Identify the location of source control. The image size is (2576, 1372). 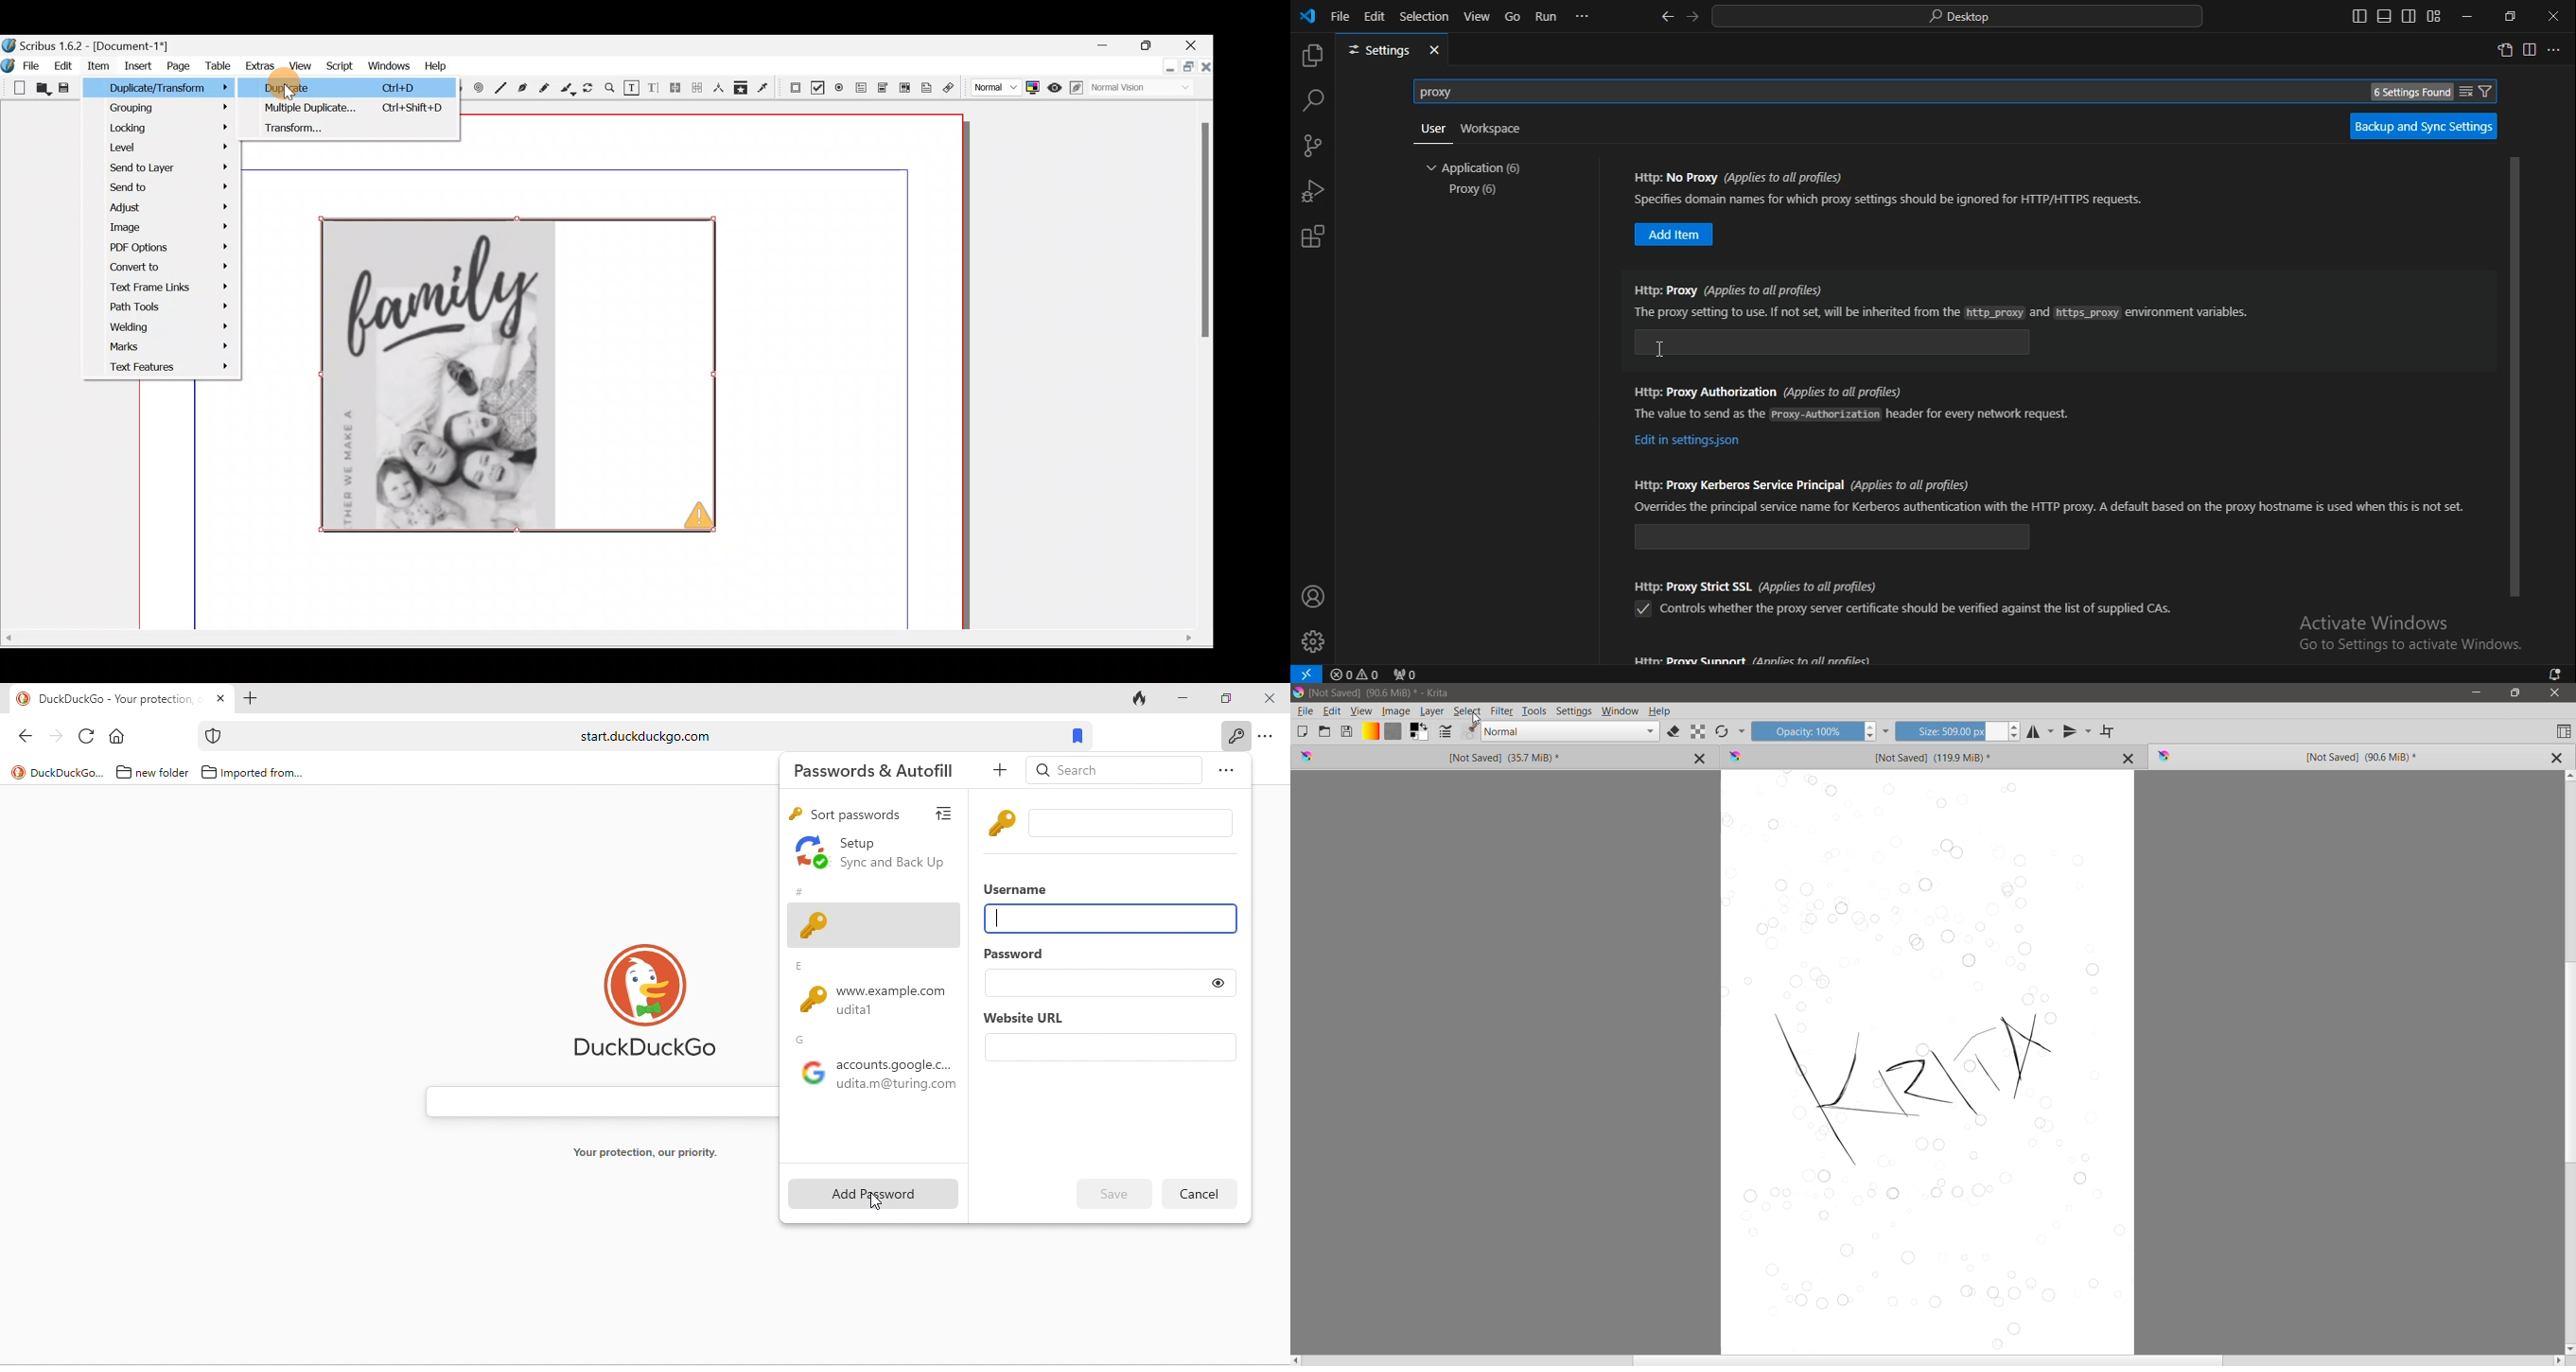
(1314, 146).